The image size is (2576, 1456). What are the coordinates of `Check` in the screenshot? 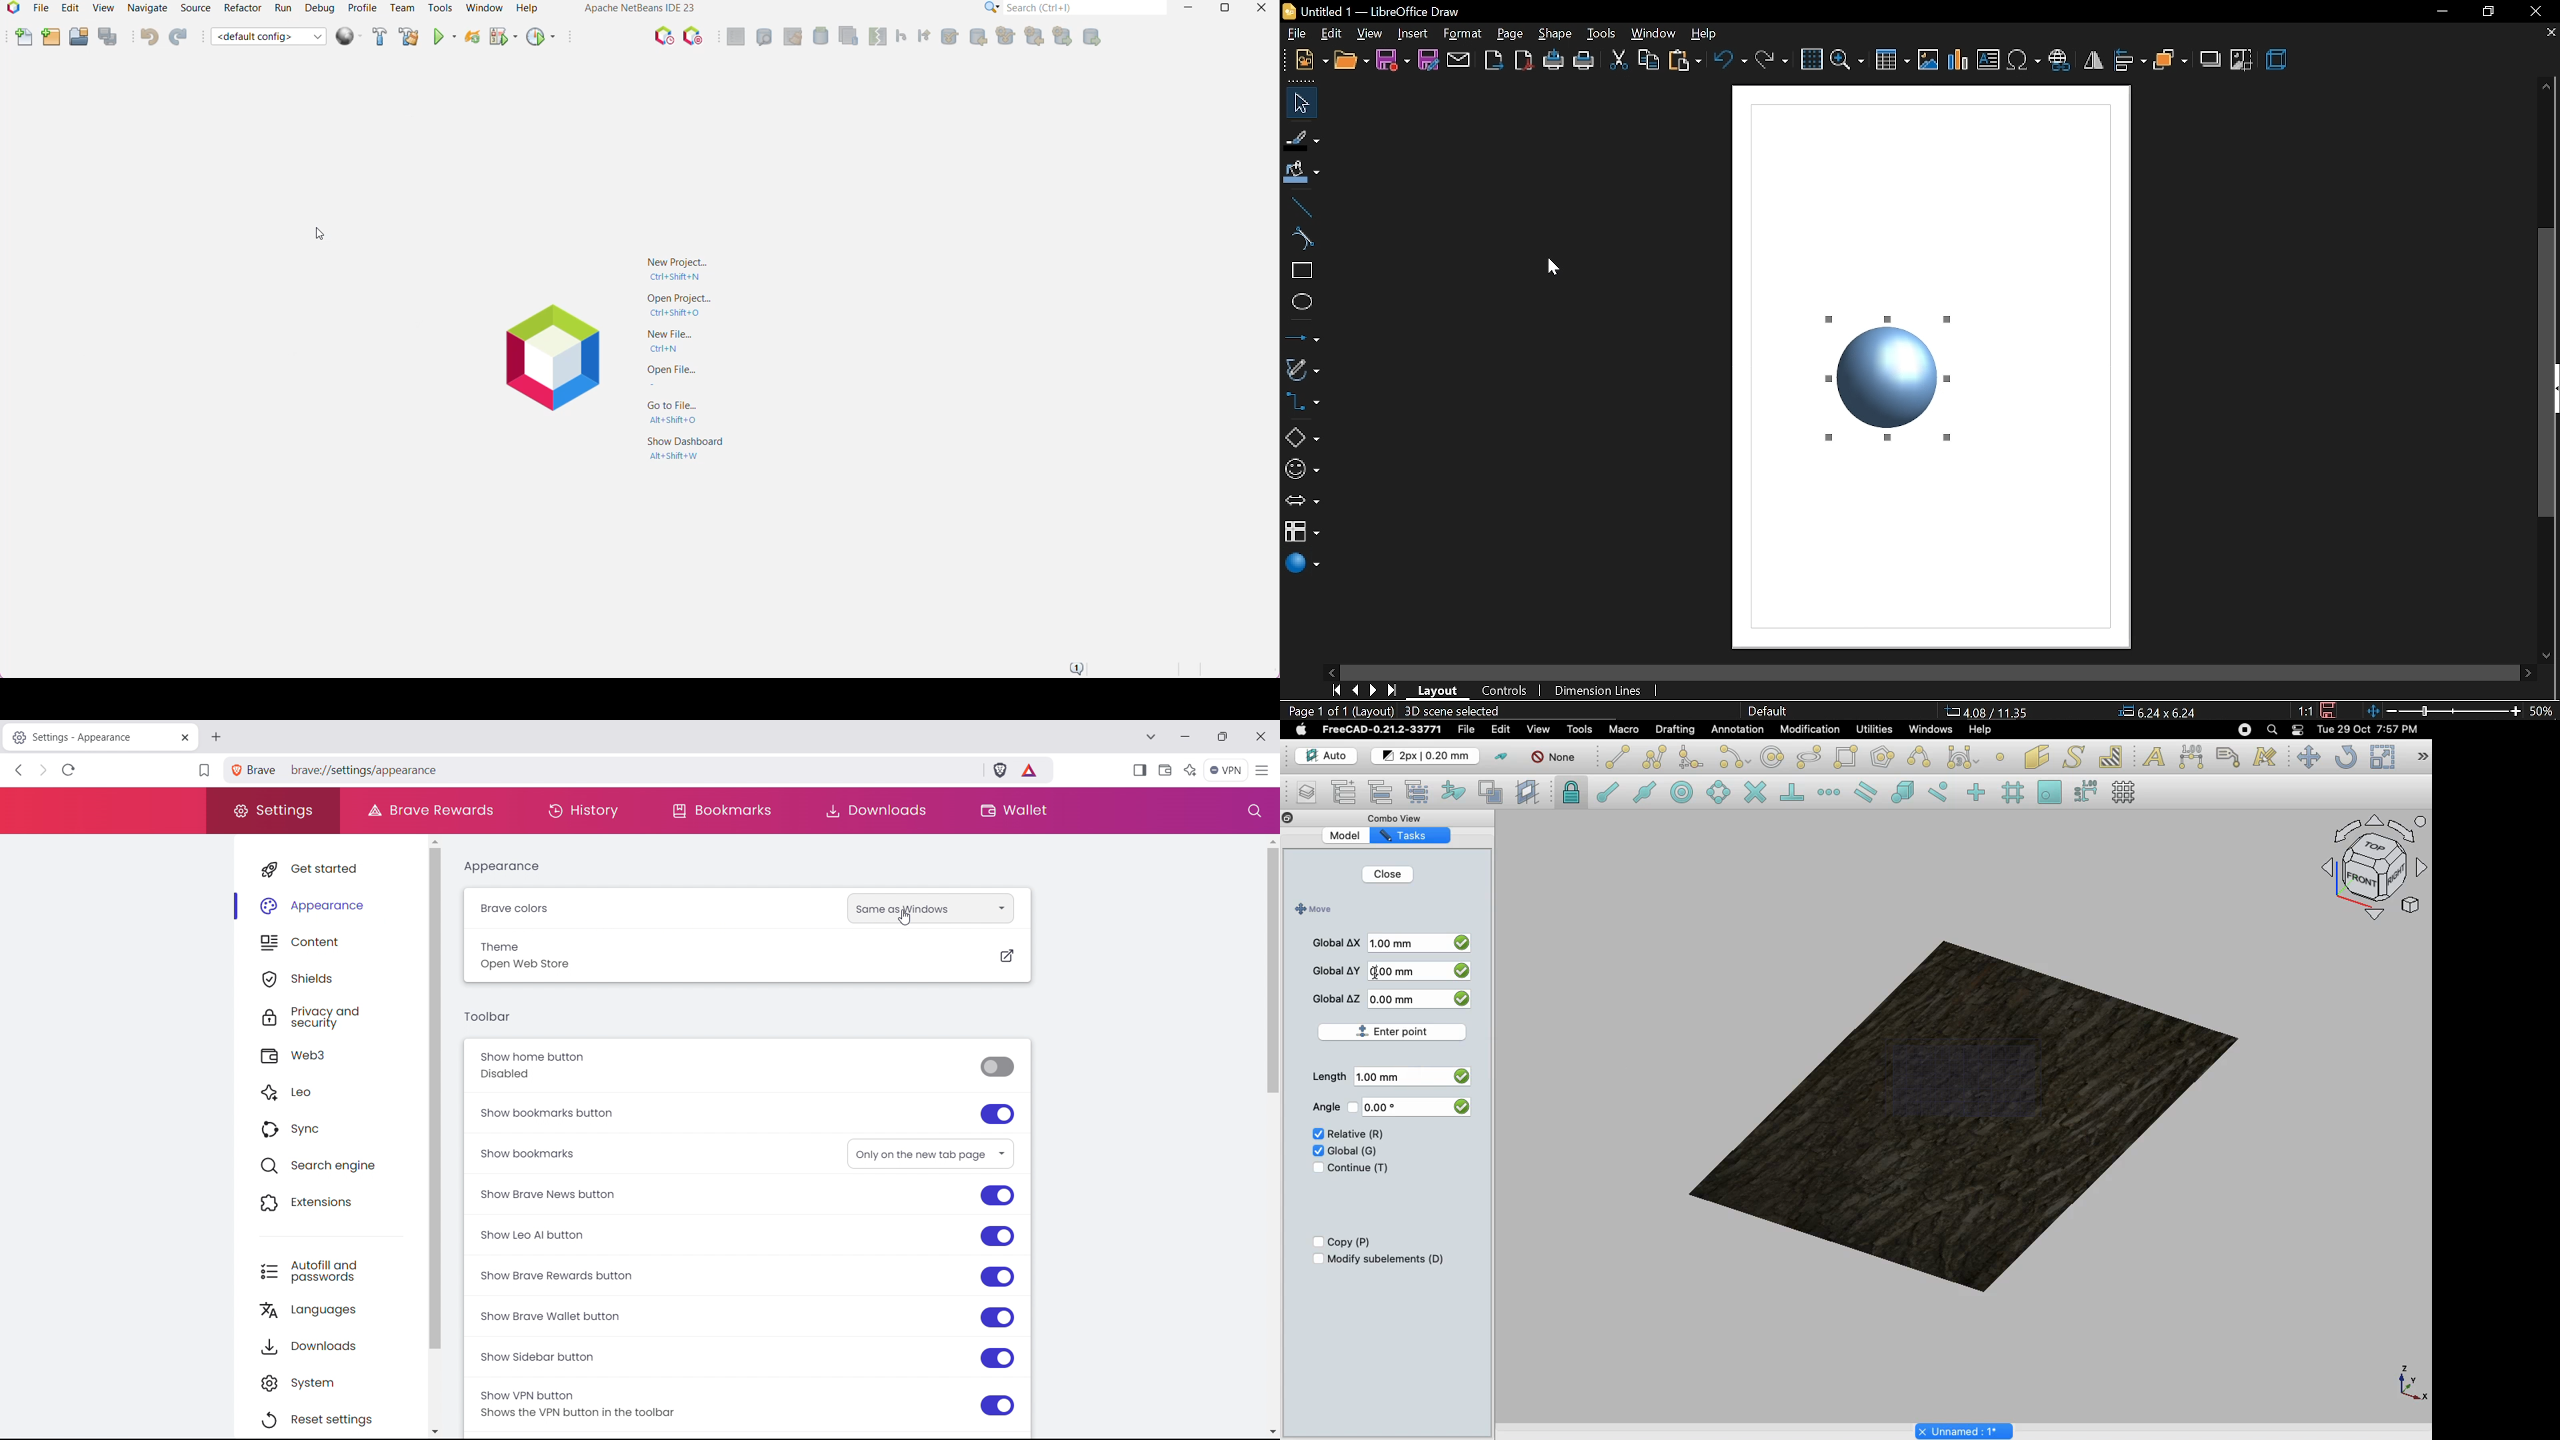 It's located at (1317, 1150).